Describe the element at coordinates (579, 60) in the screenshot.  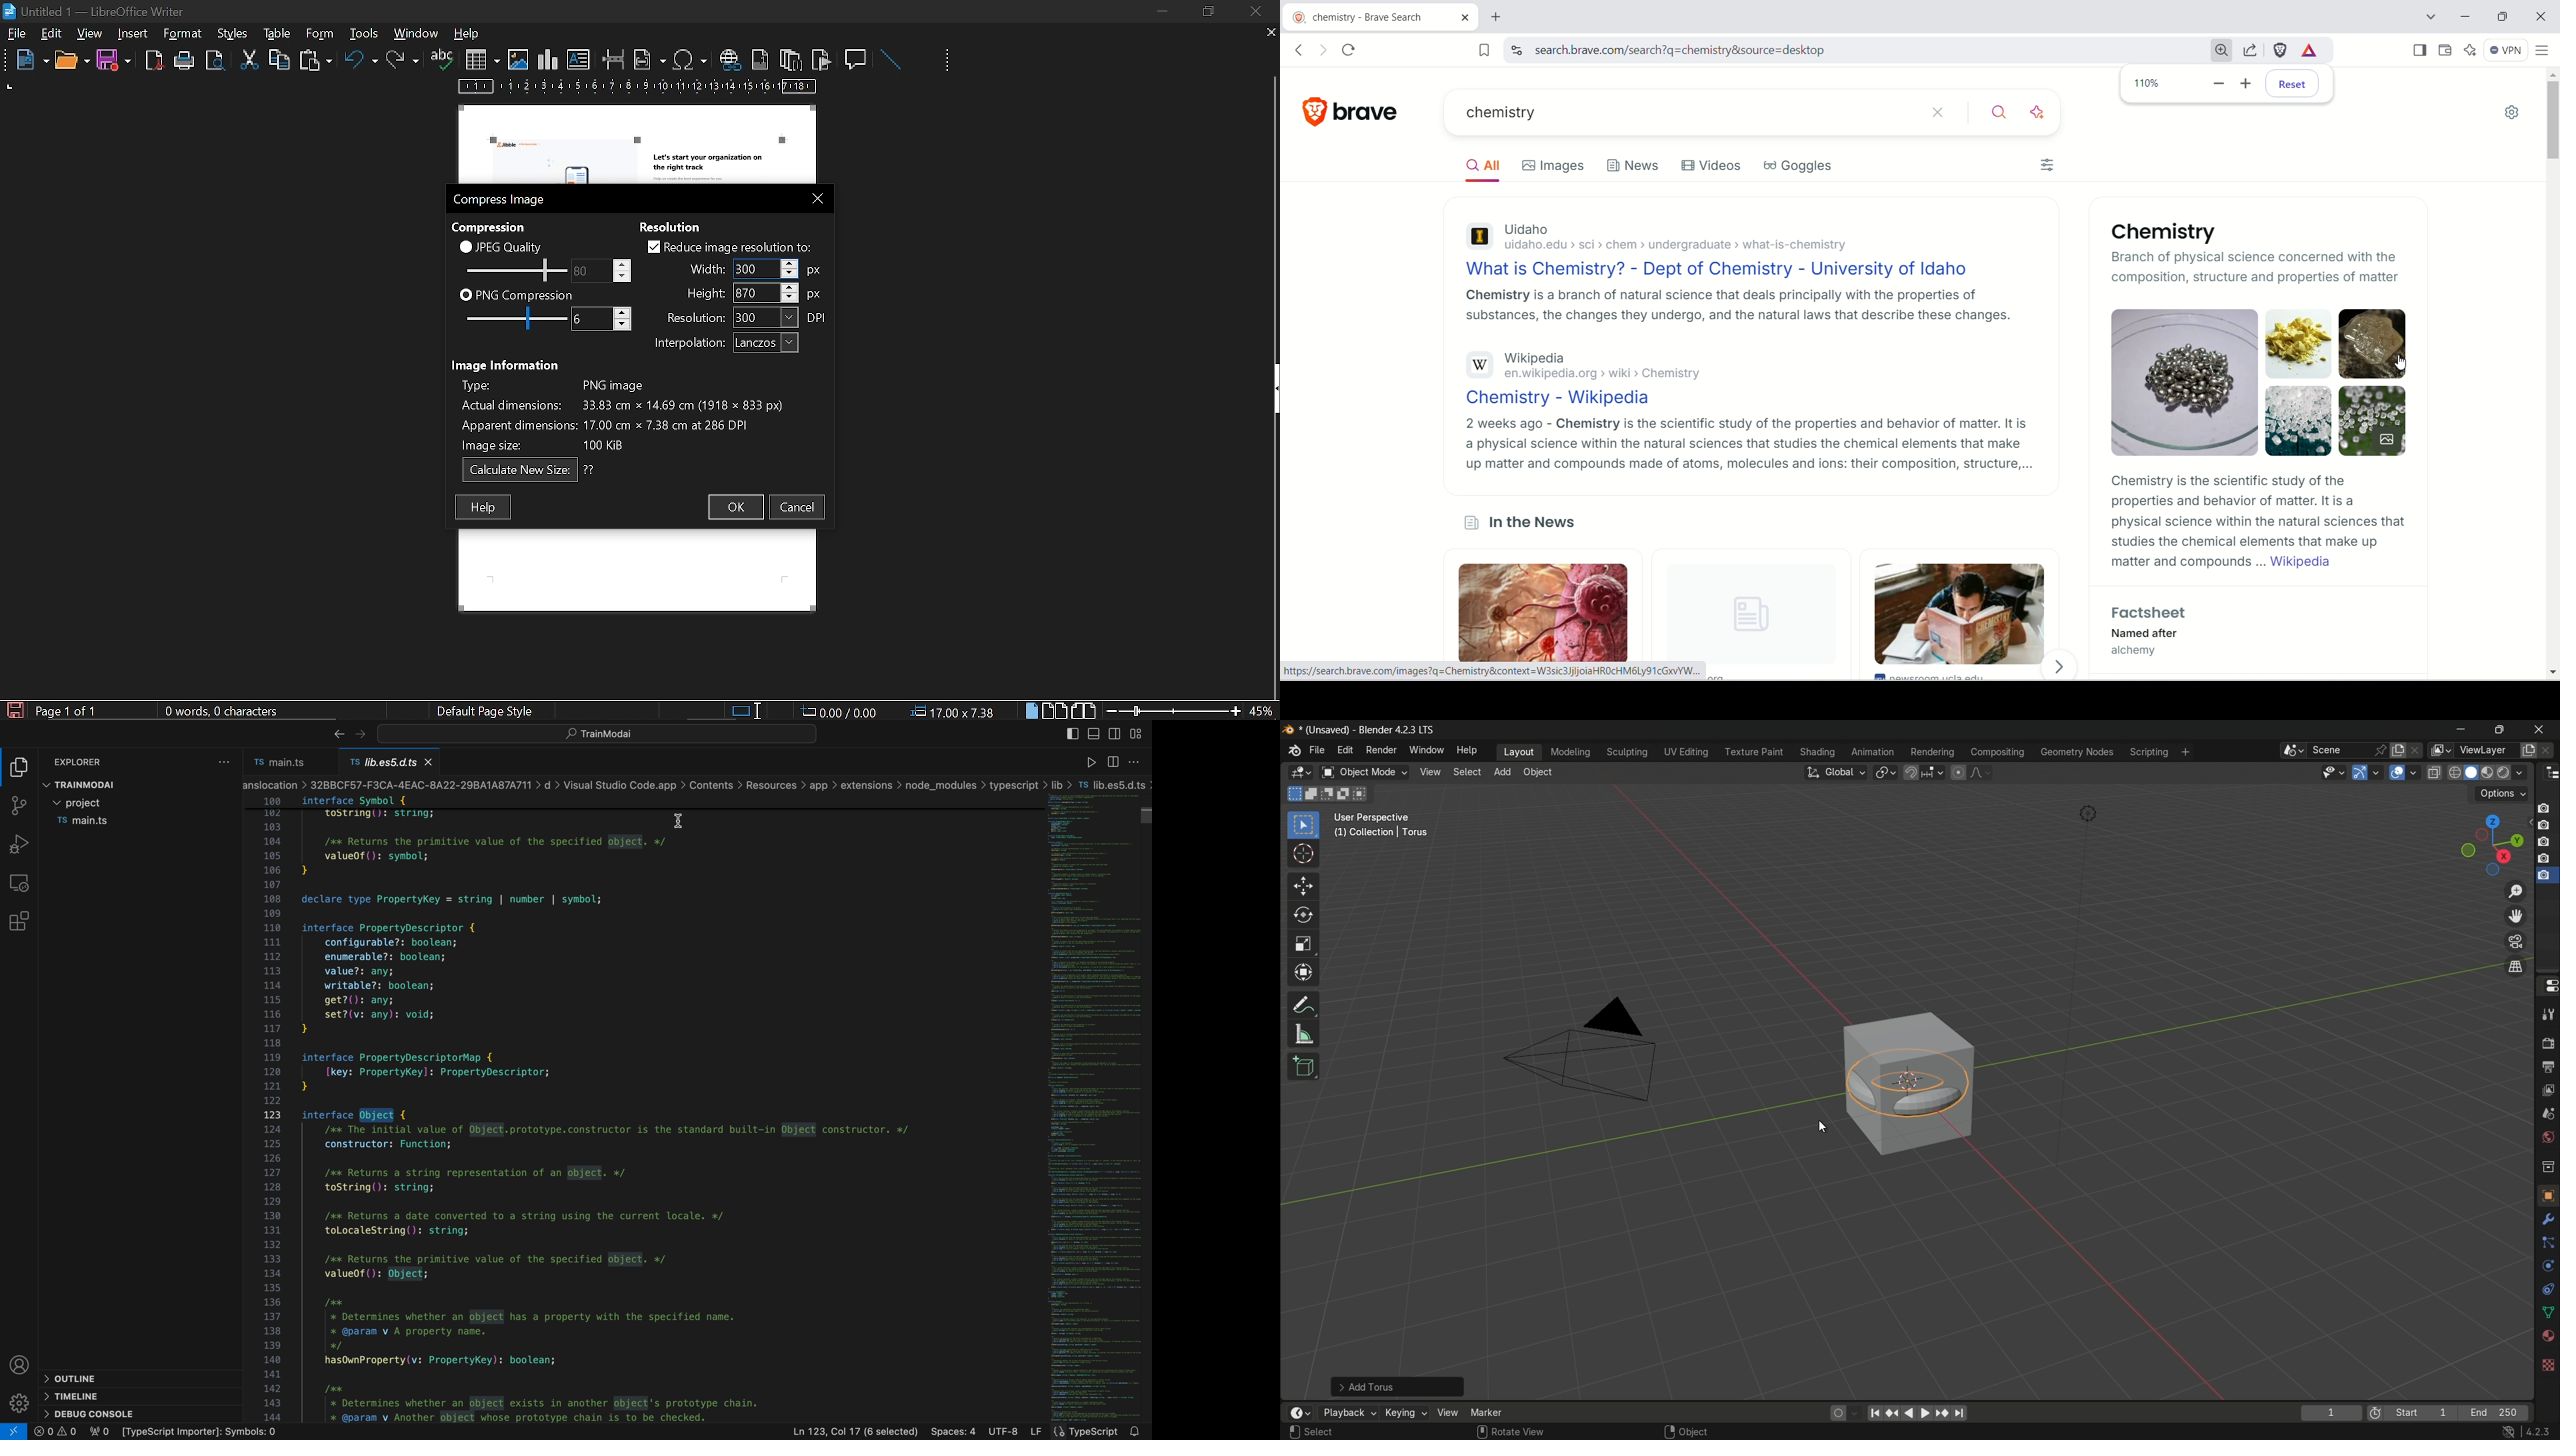
I see `insert text` at that location.